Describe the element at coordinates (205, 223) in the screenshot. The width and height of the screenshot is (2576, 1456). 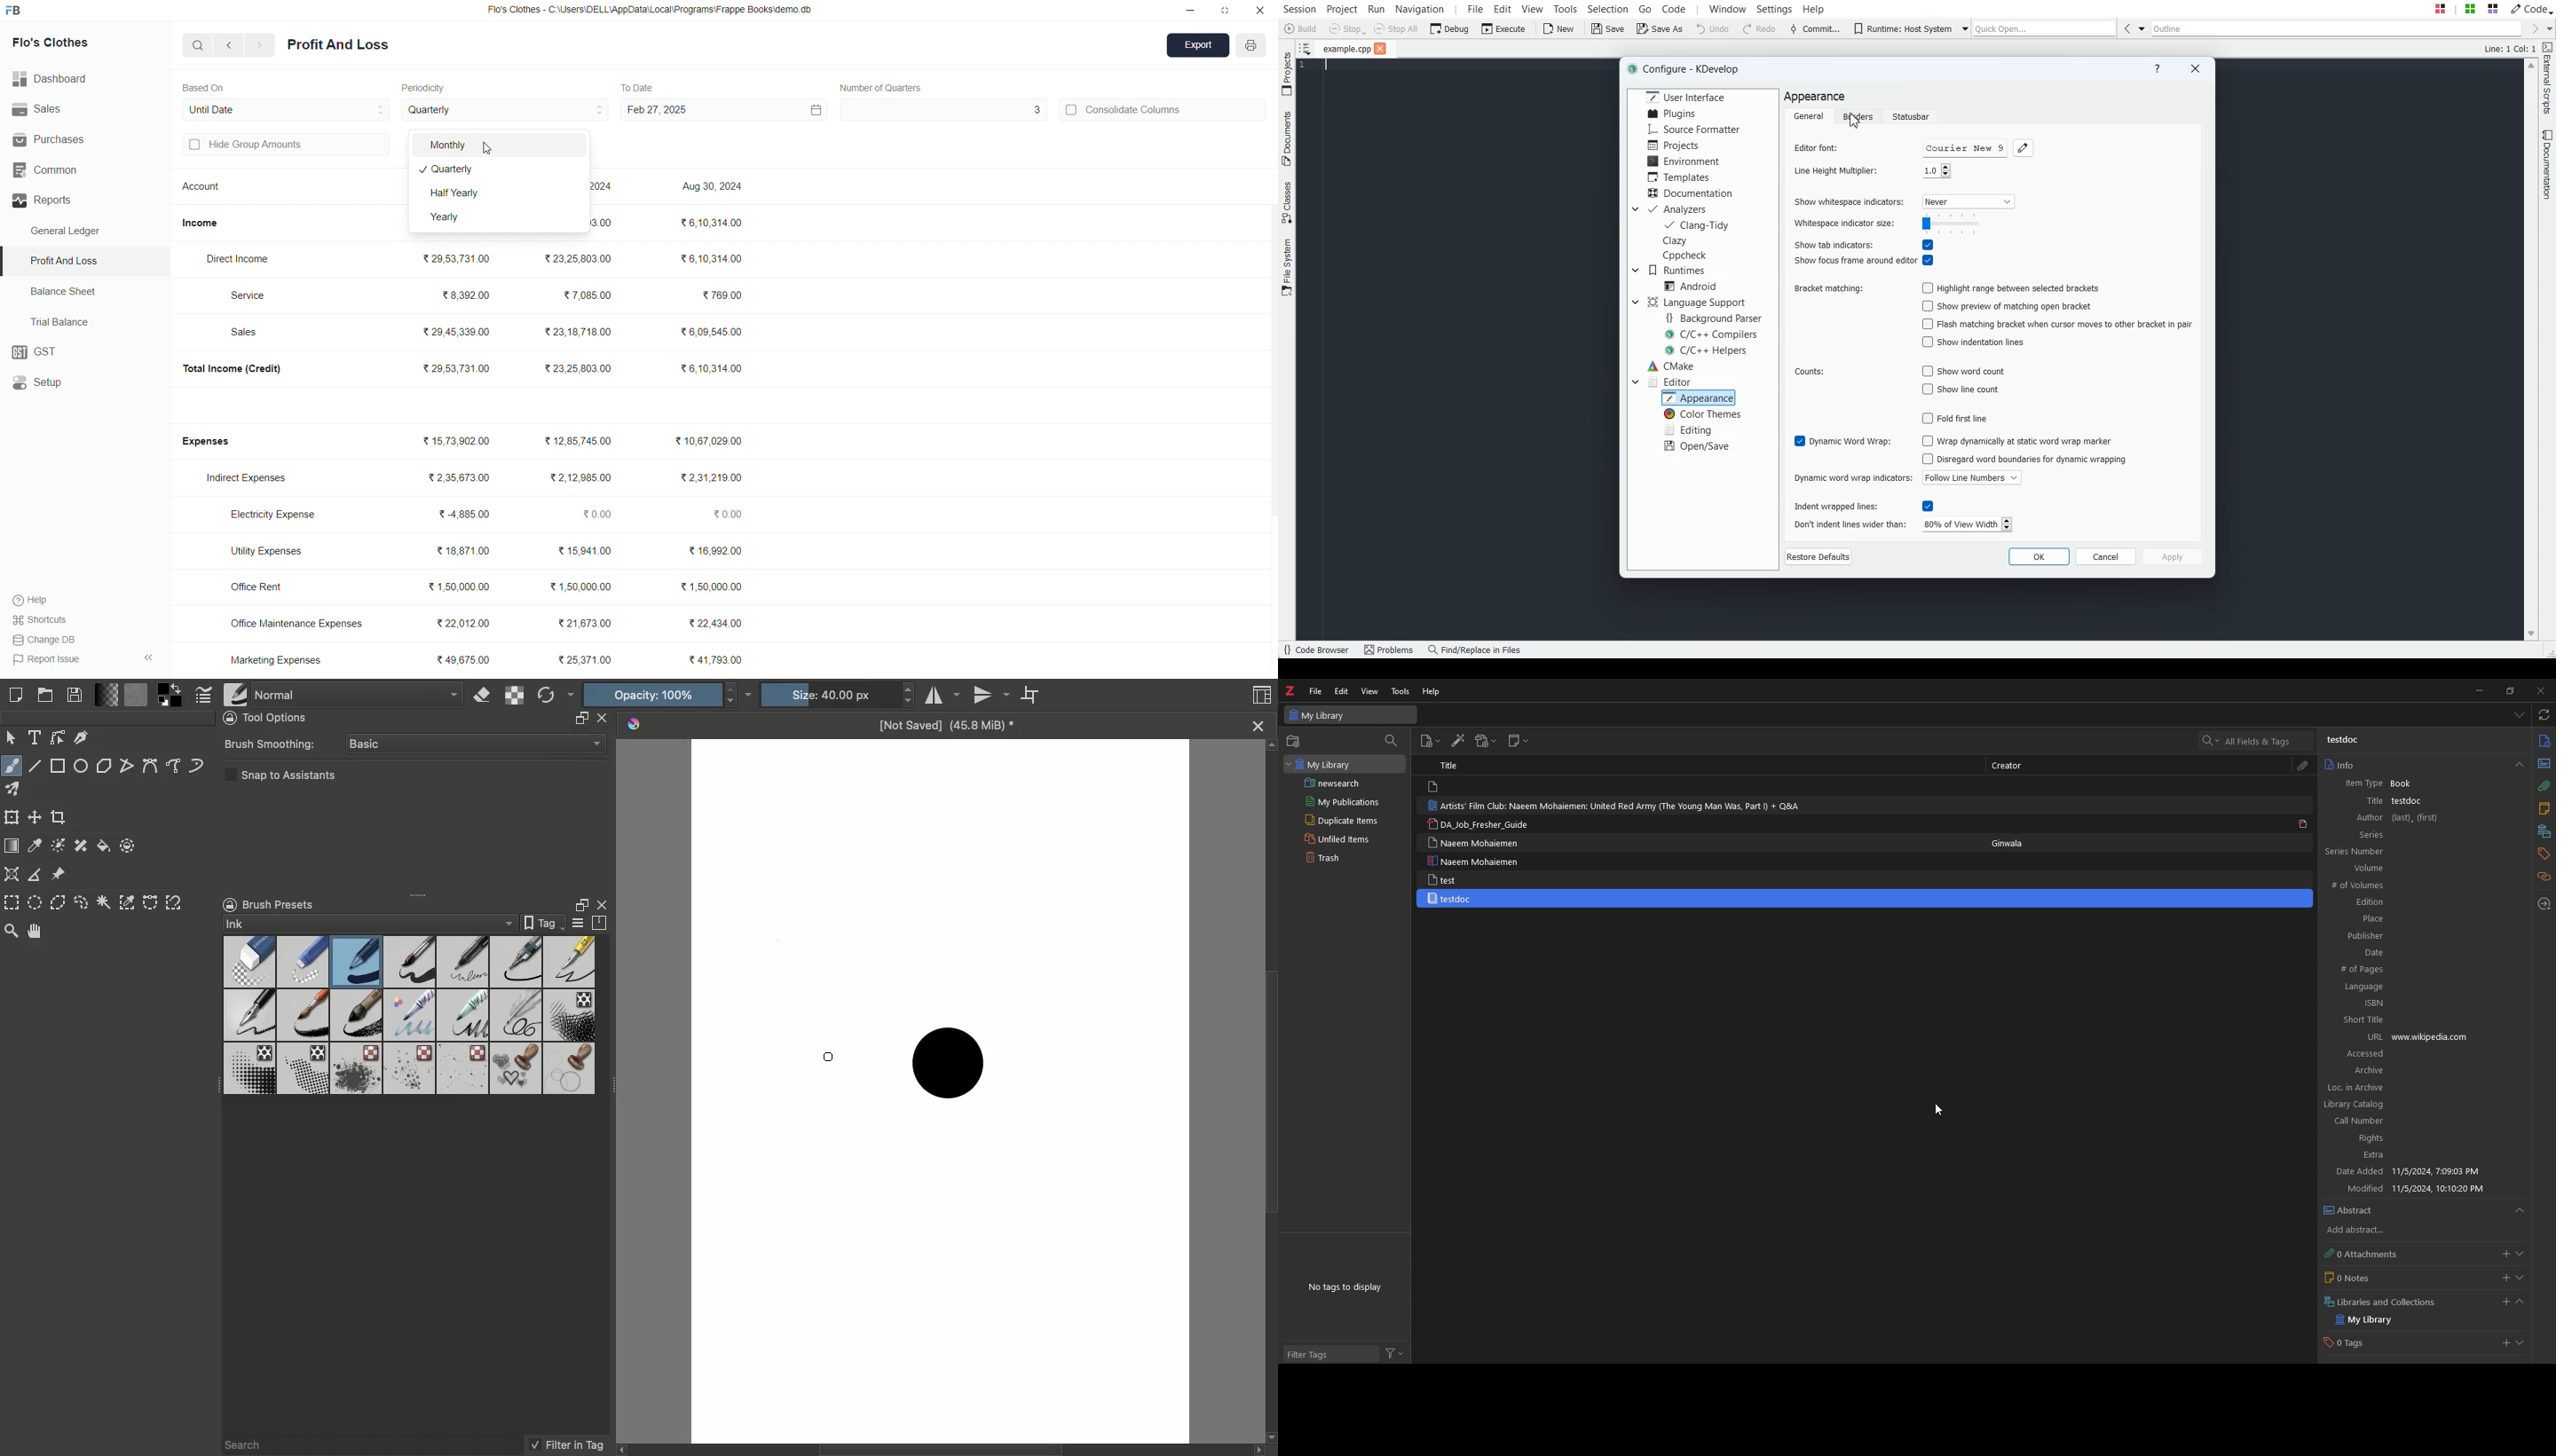
I see `Income` at that location.